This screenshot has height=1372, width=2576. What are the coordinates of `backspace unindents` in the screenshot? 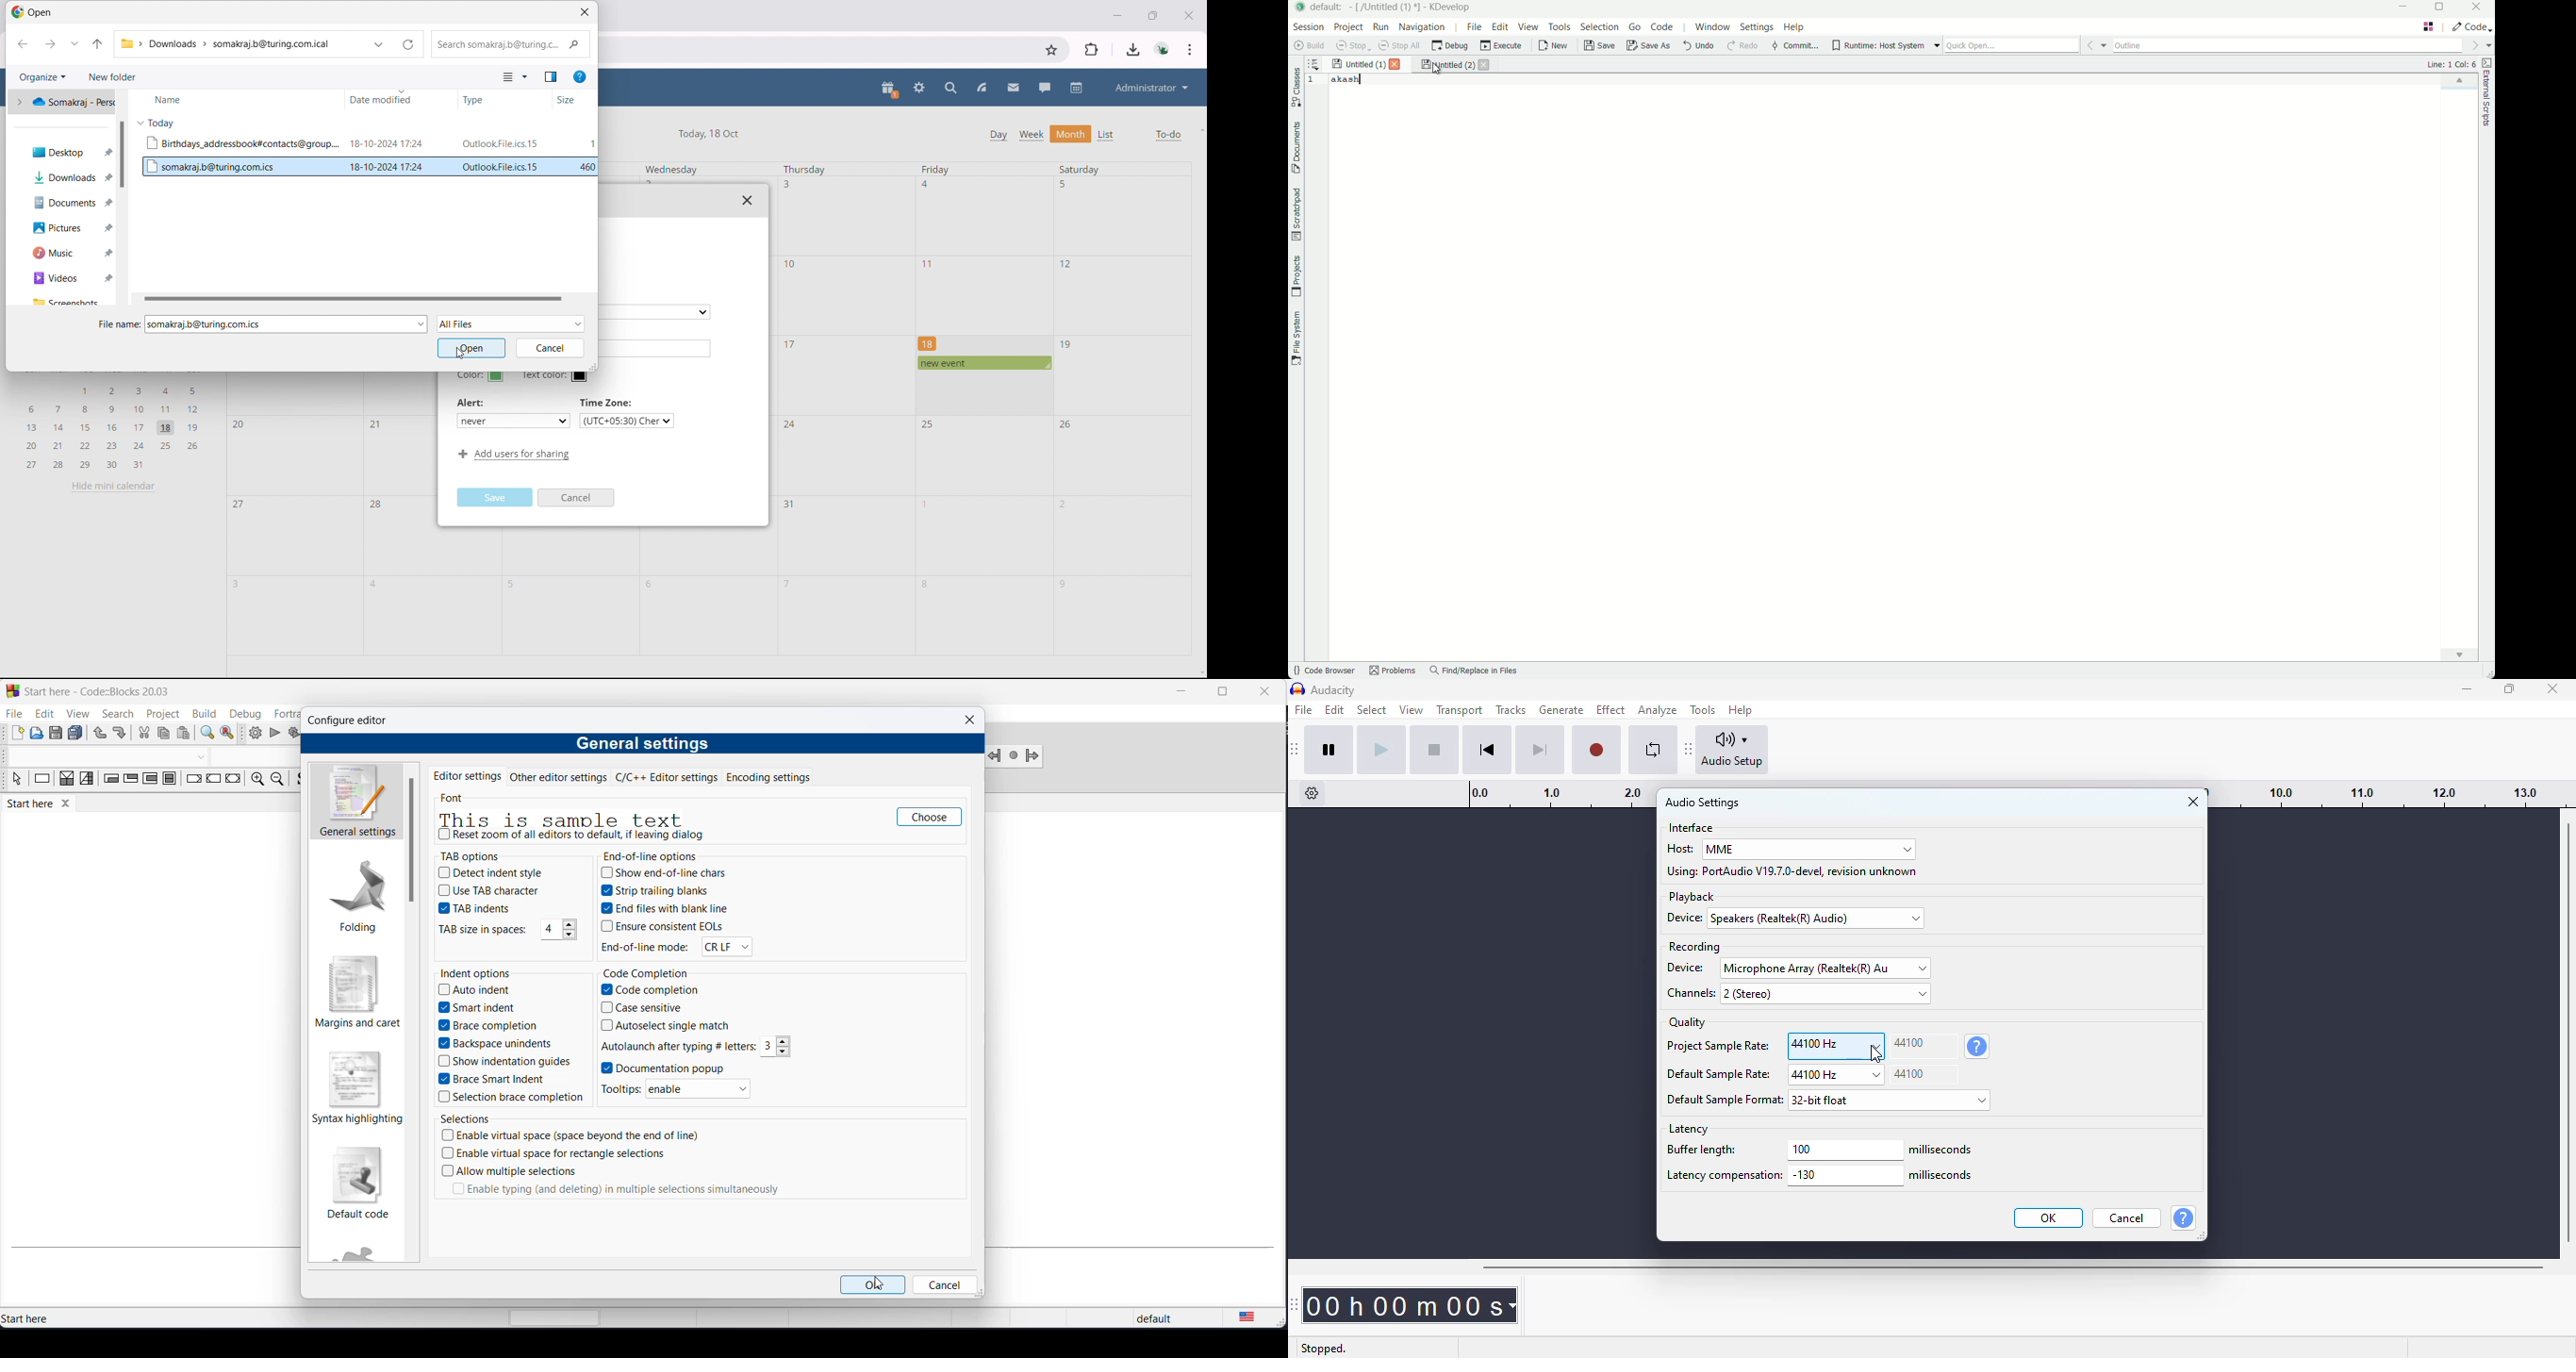 It's located at (495, 1044).